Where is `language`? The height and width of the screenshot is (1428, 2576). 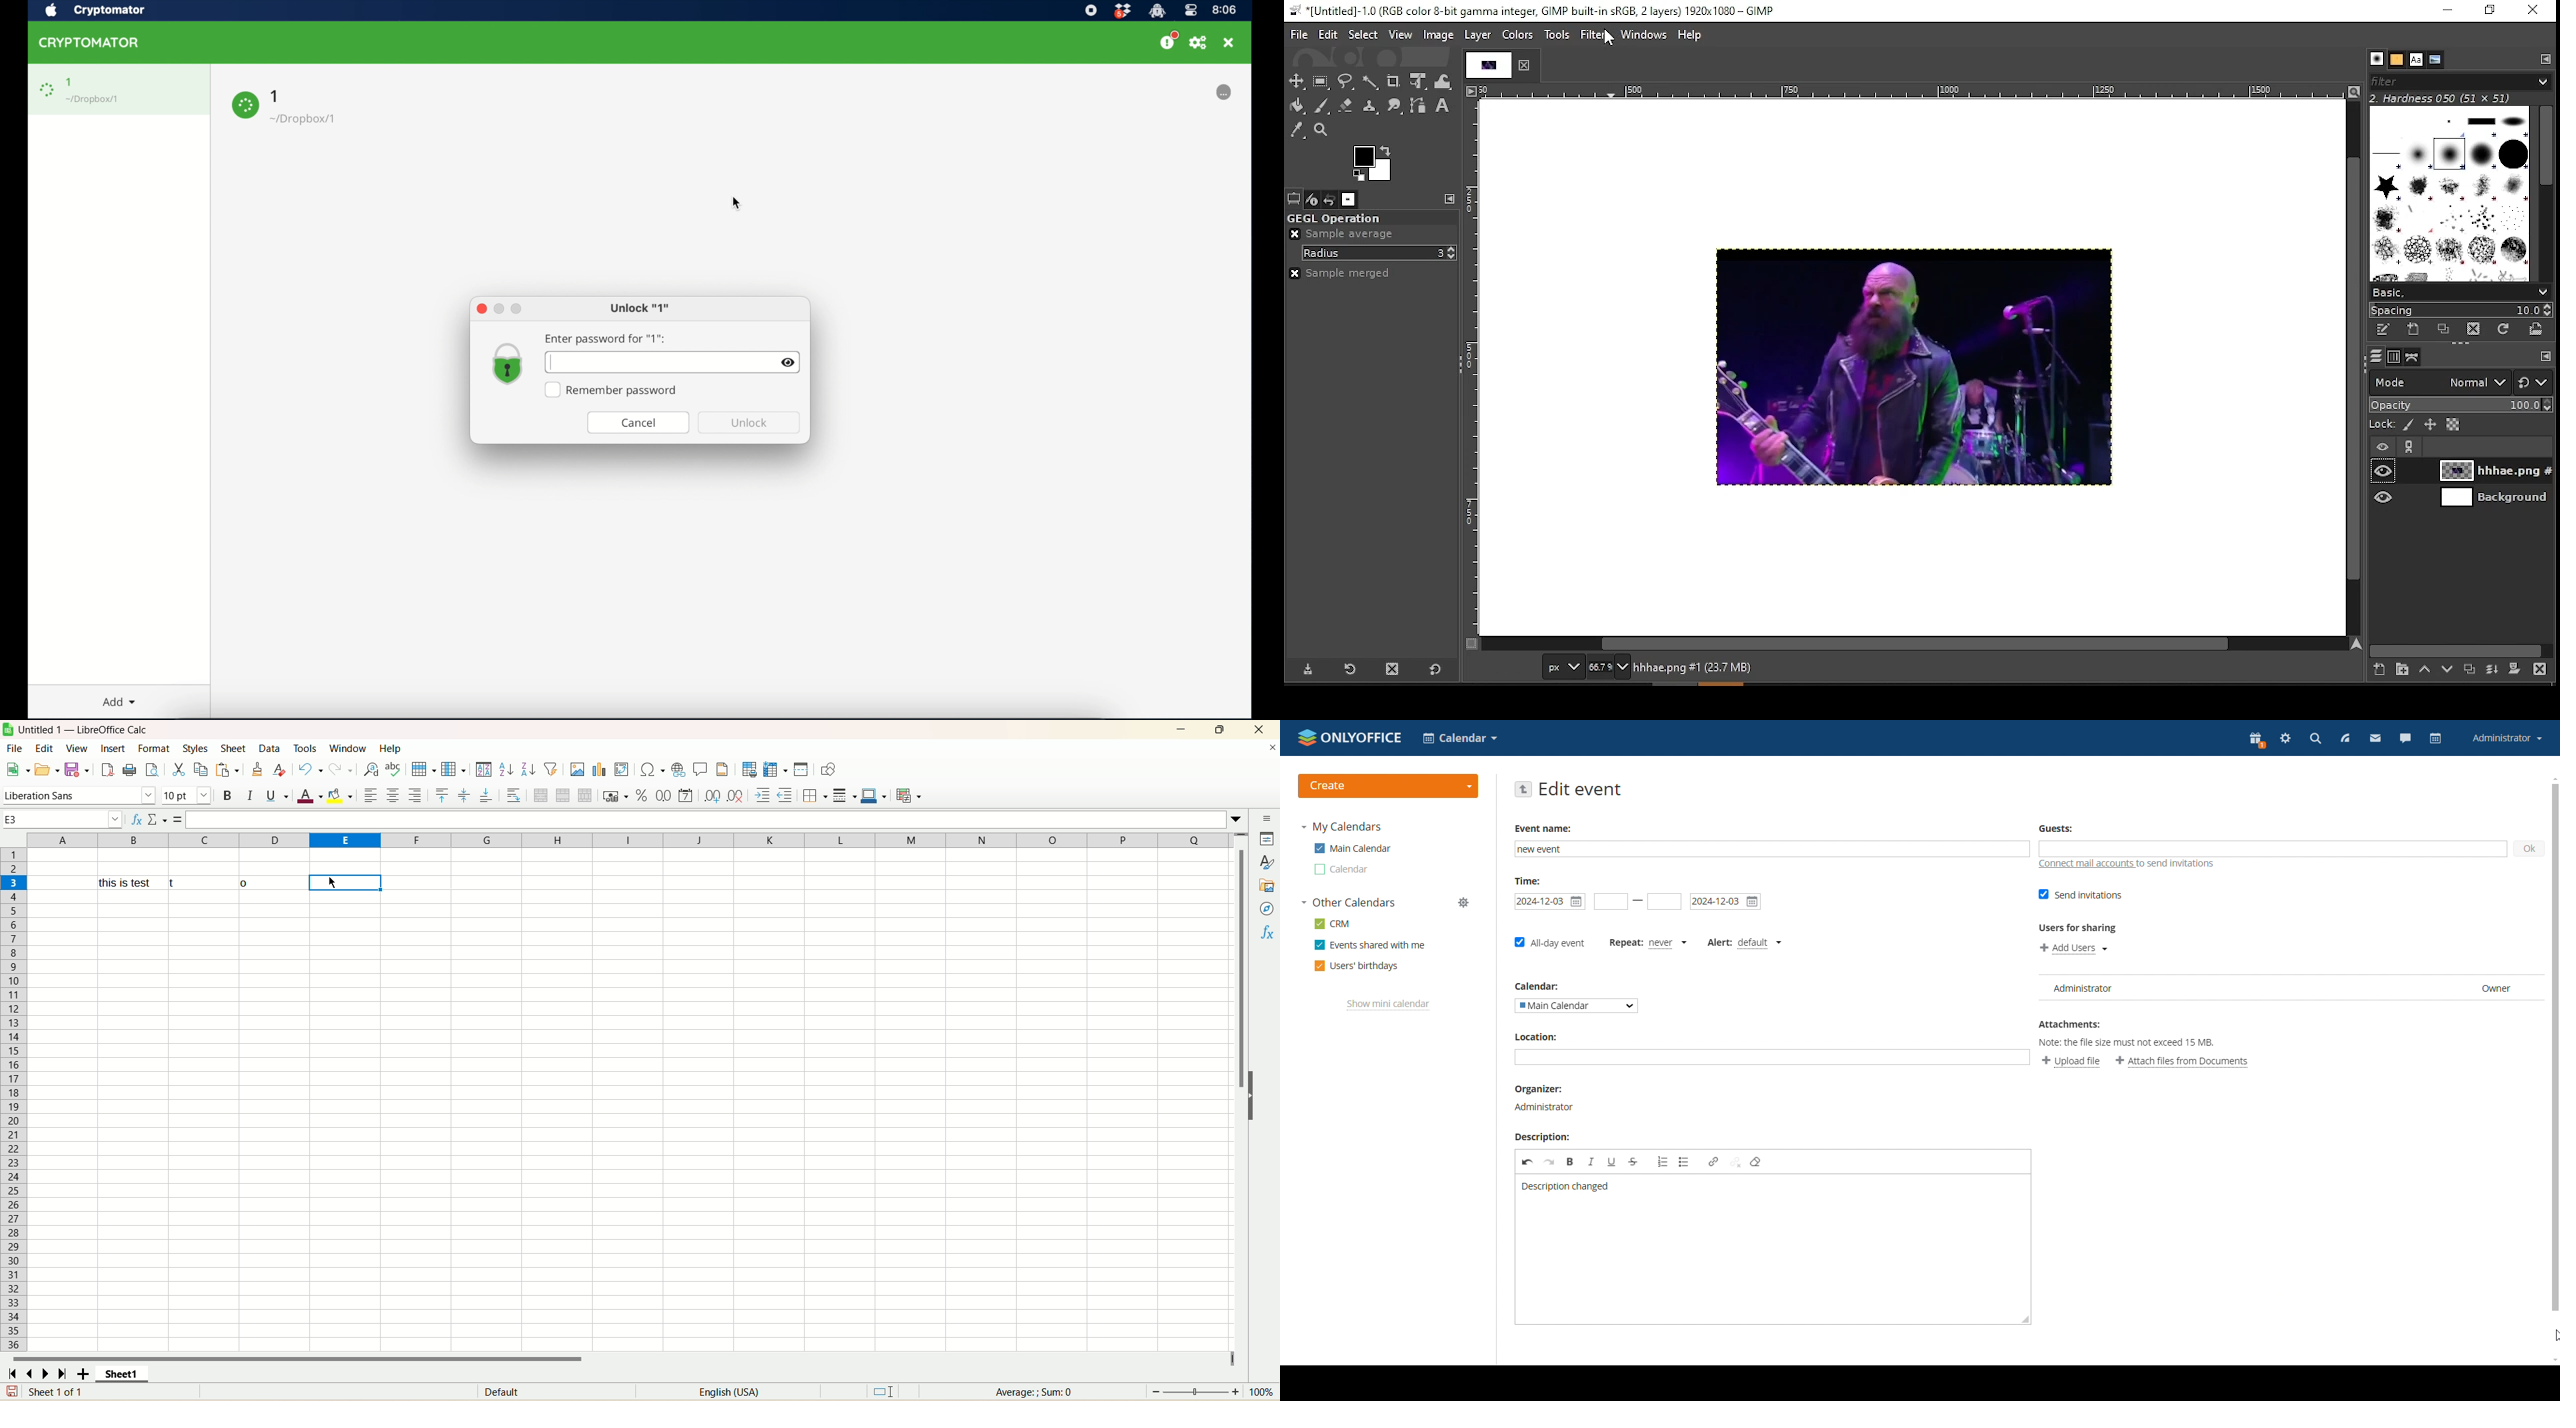 language is located at coordinates (735, 1393).